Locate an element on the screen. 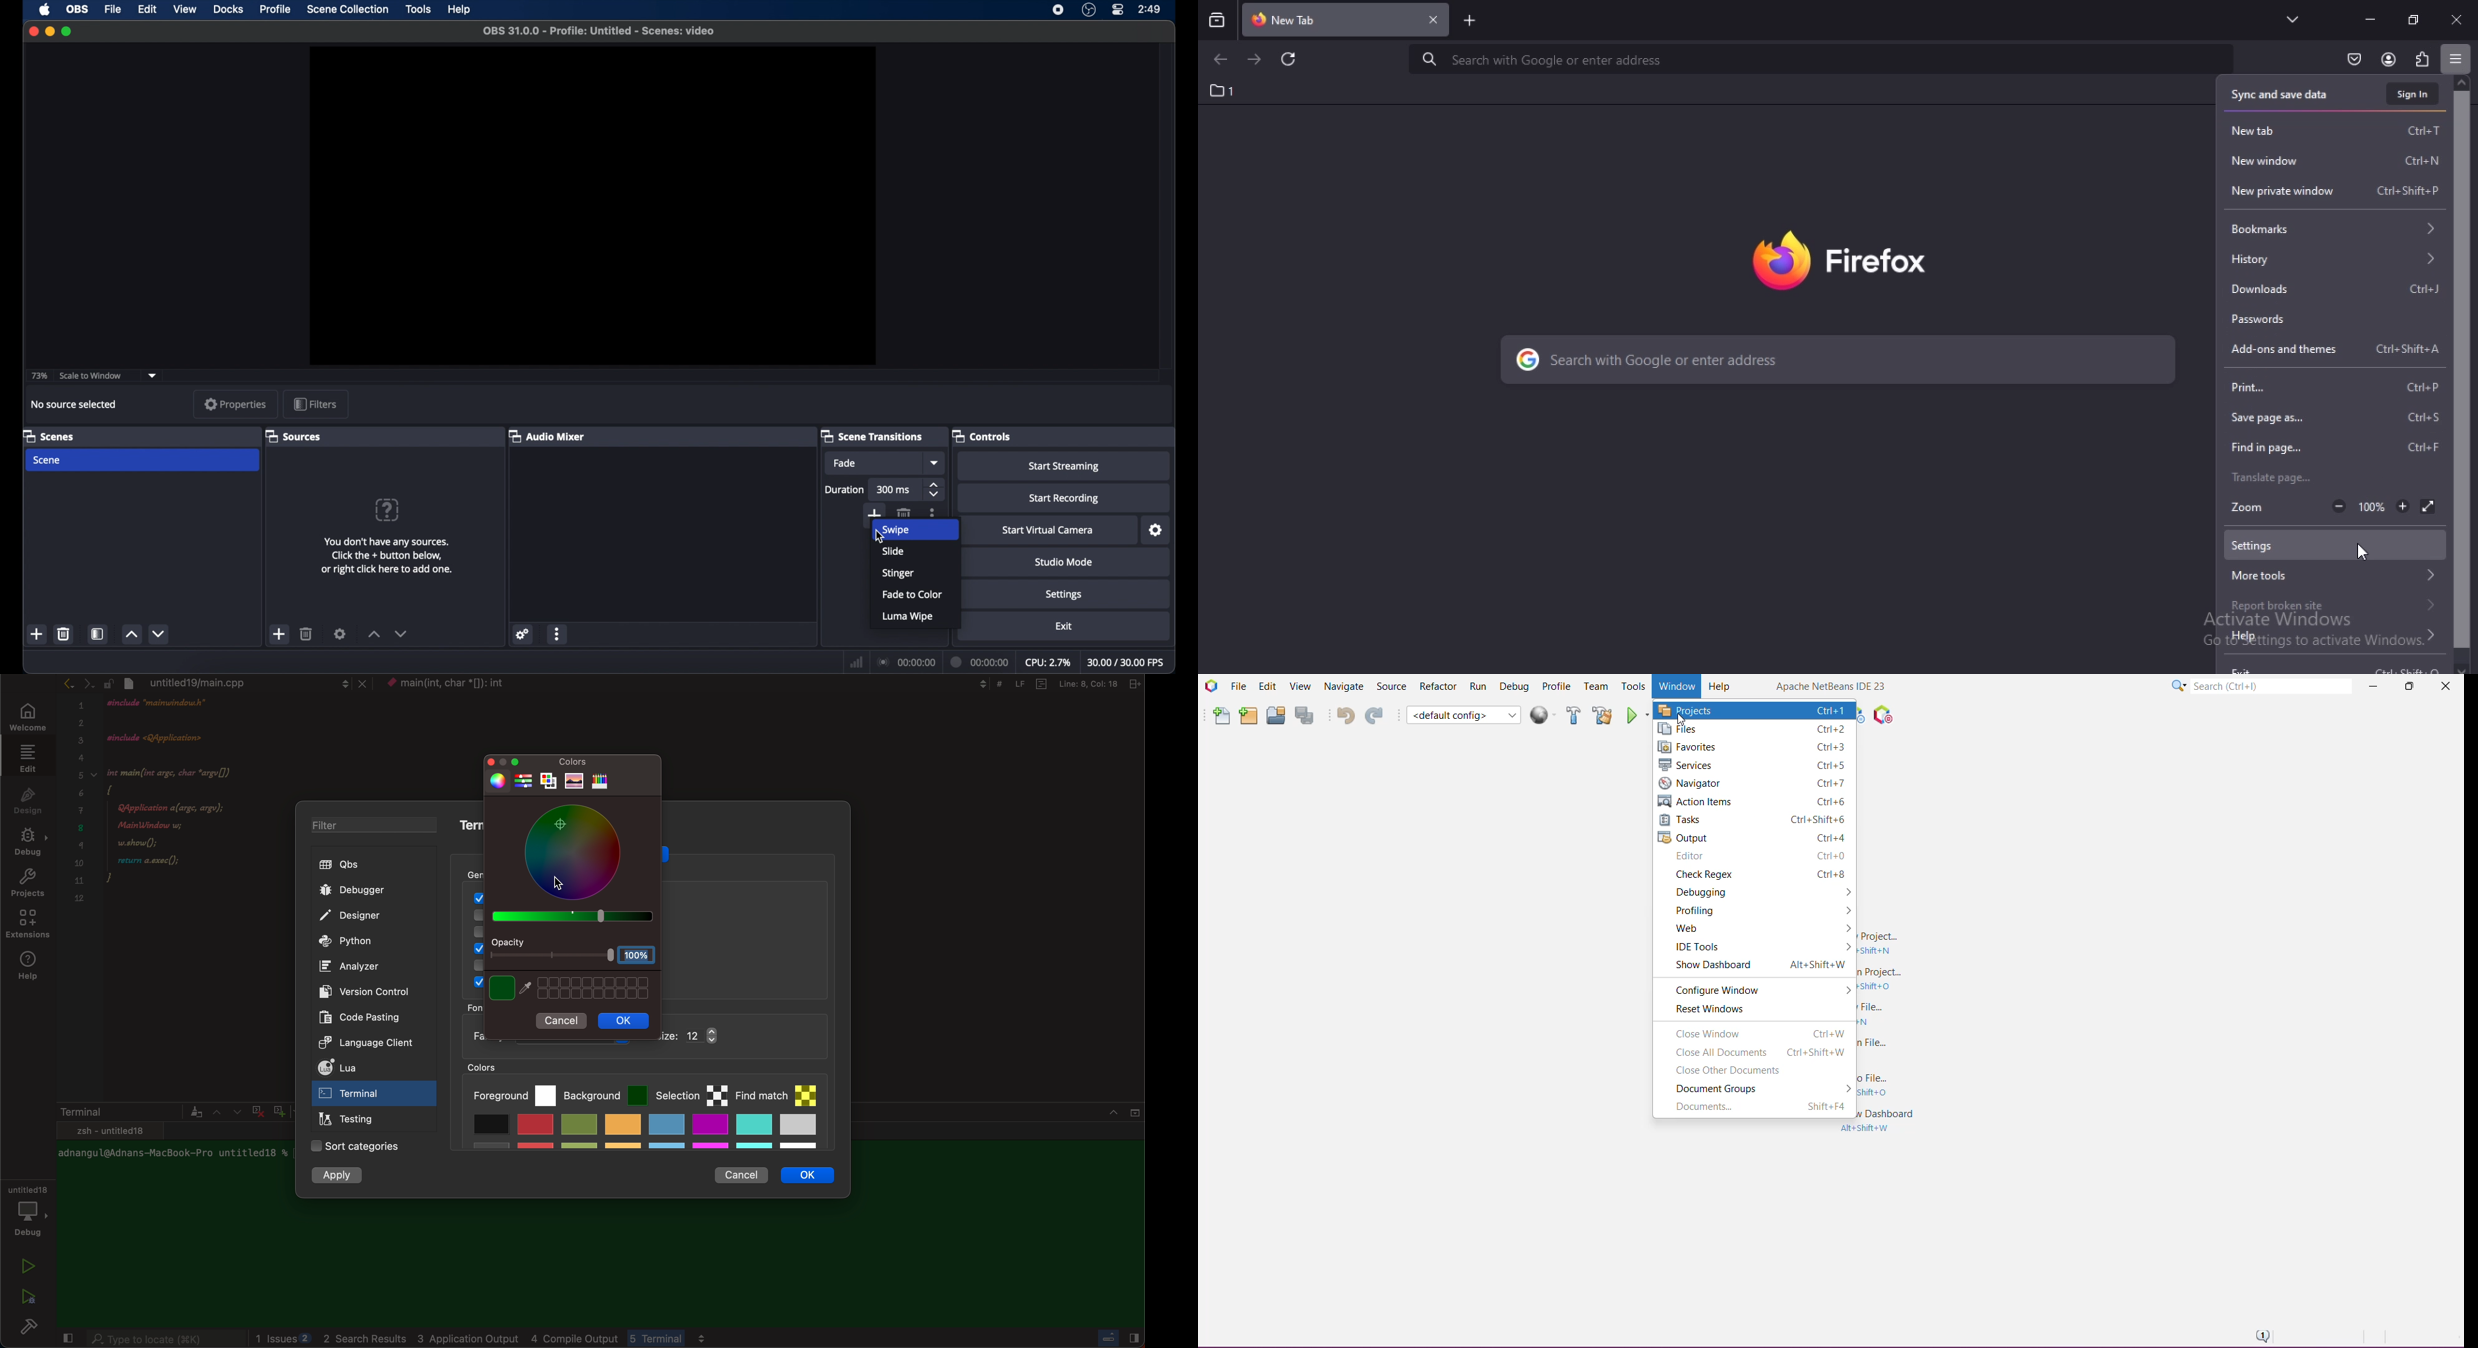  file tab is located at coordinates (236, 683).